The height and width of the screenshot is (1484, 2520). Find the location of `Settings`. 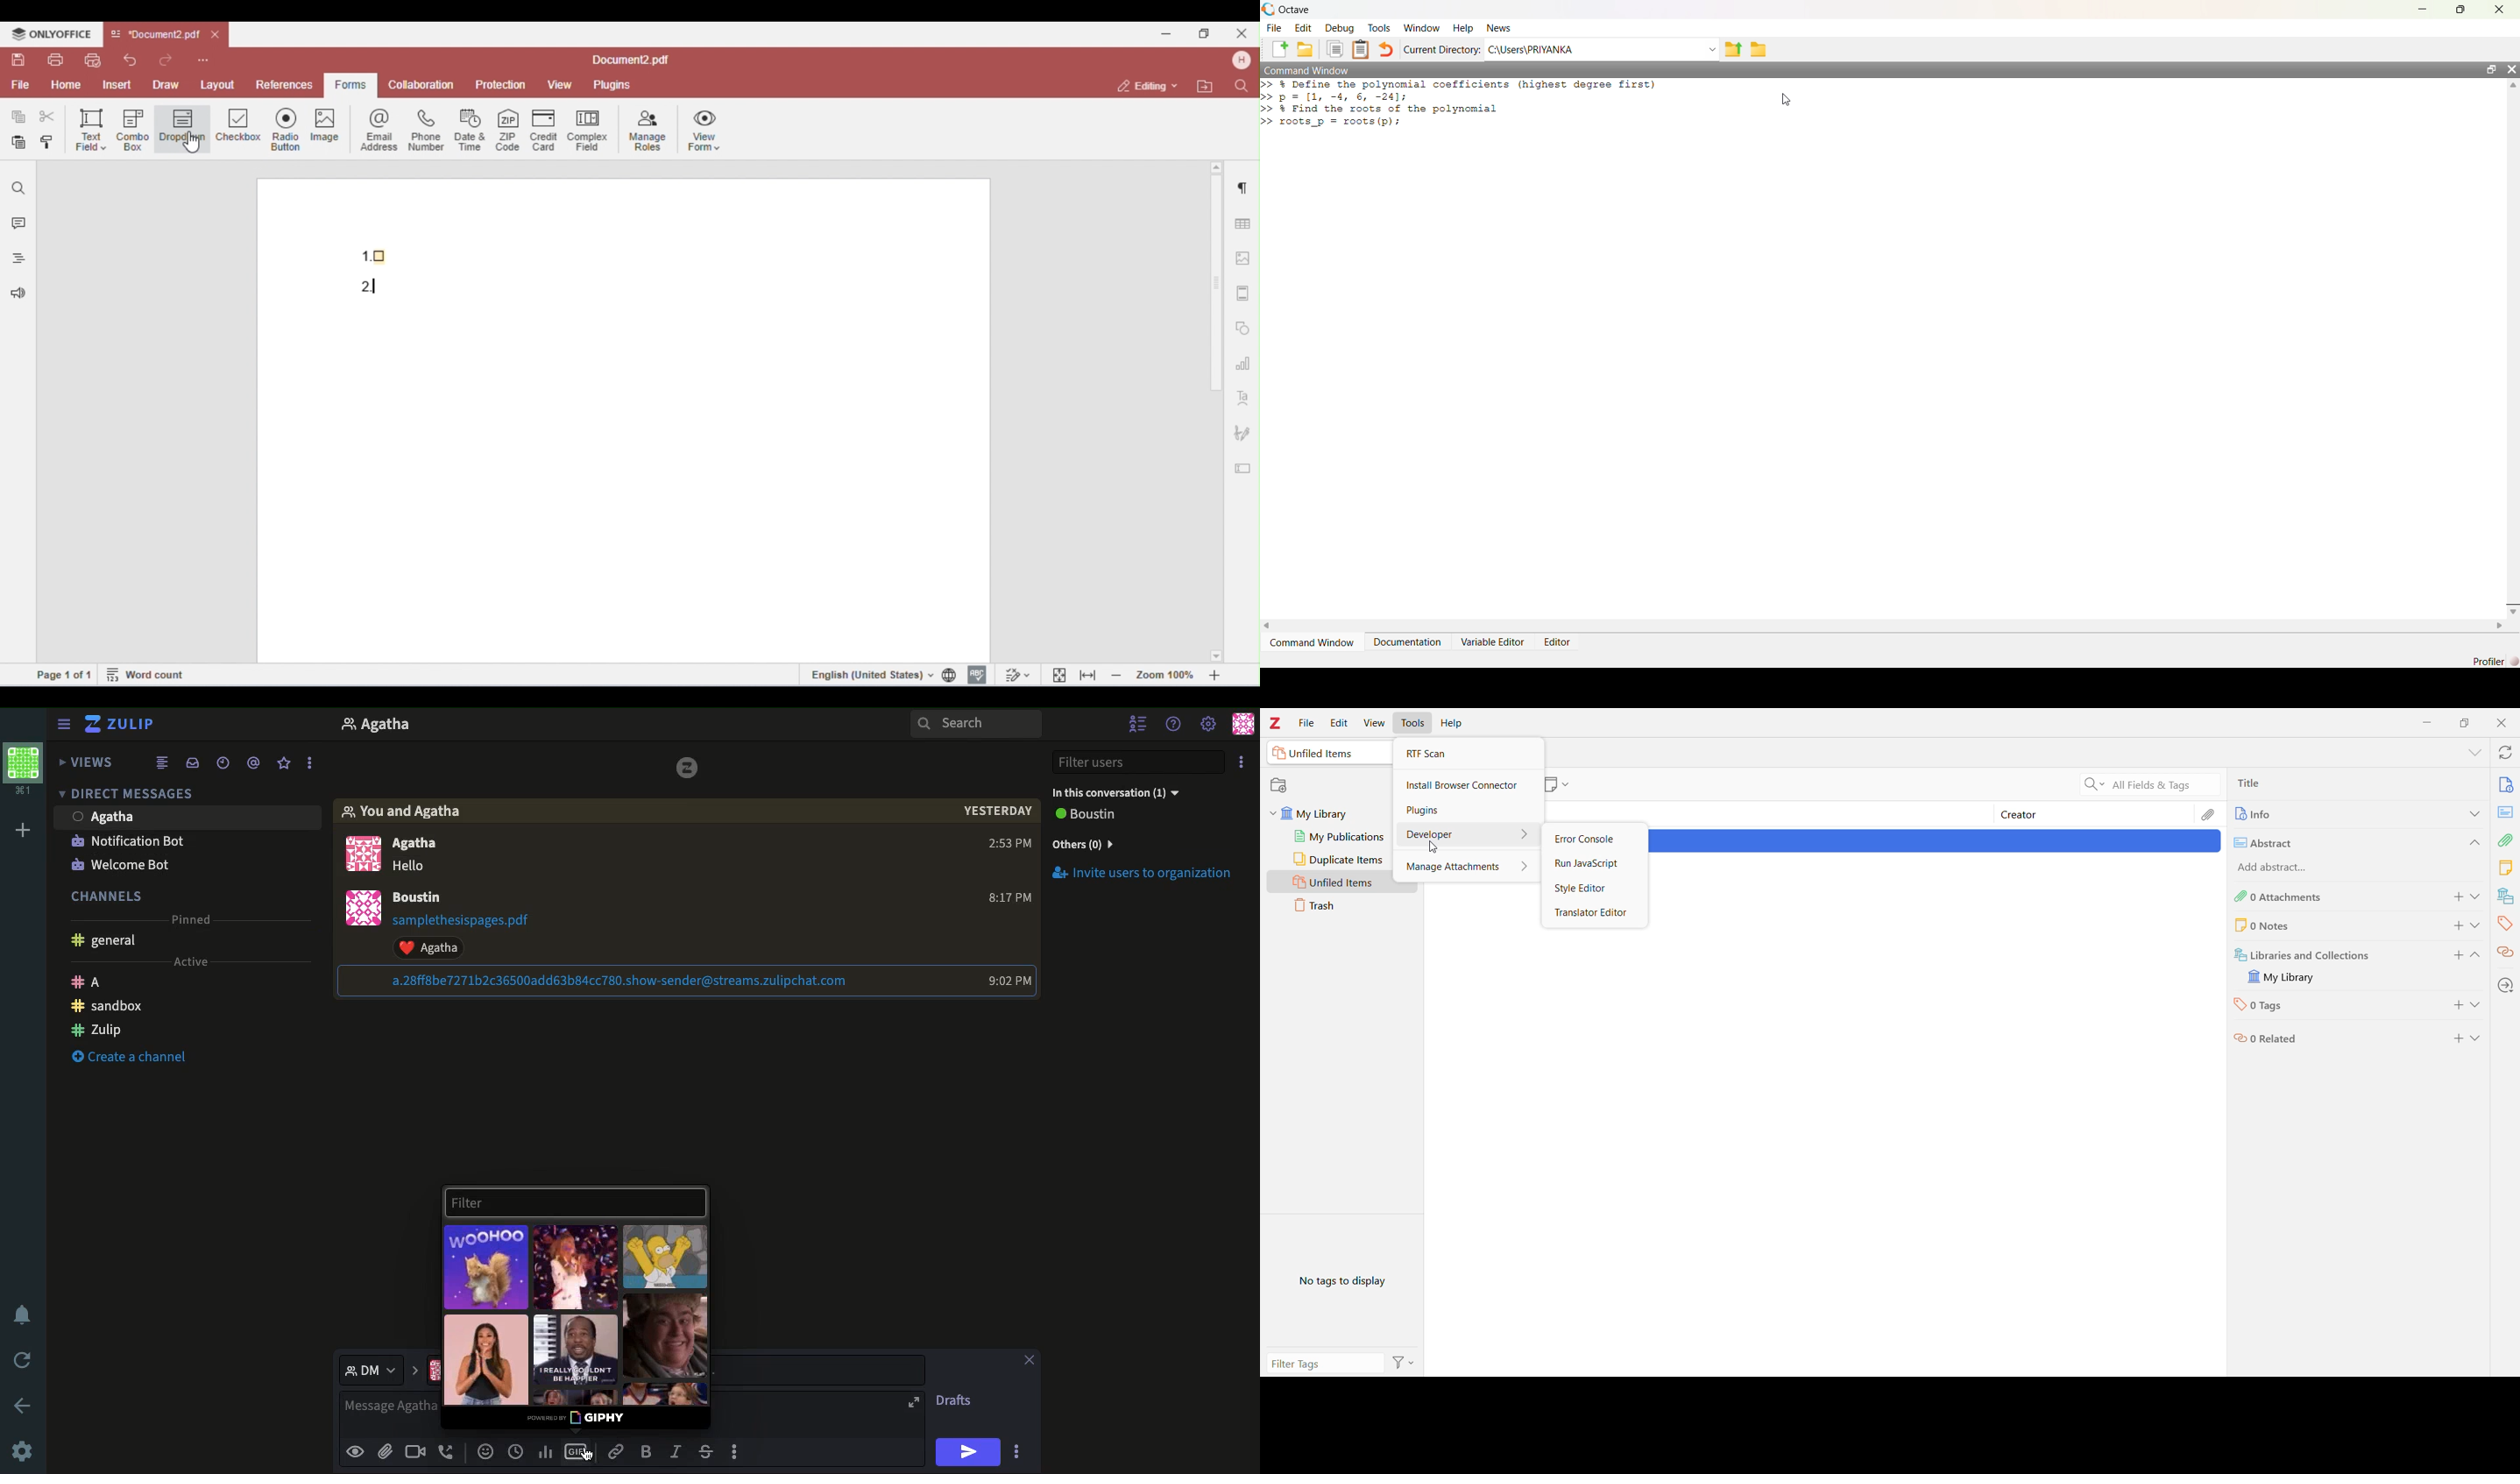

Settings is located at coordinates (1209, 726).